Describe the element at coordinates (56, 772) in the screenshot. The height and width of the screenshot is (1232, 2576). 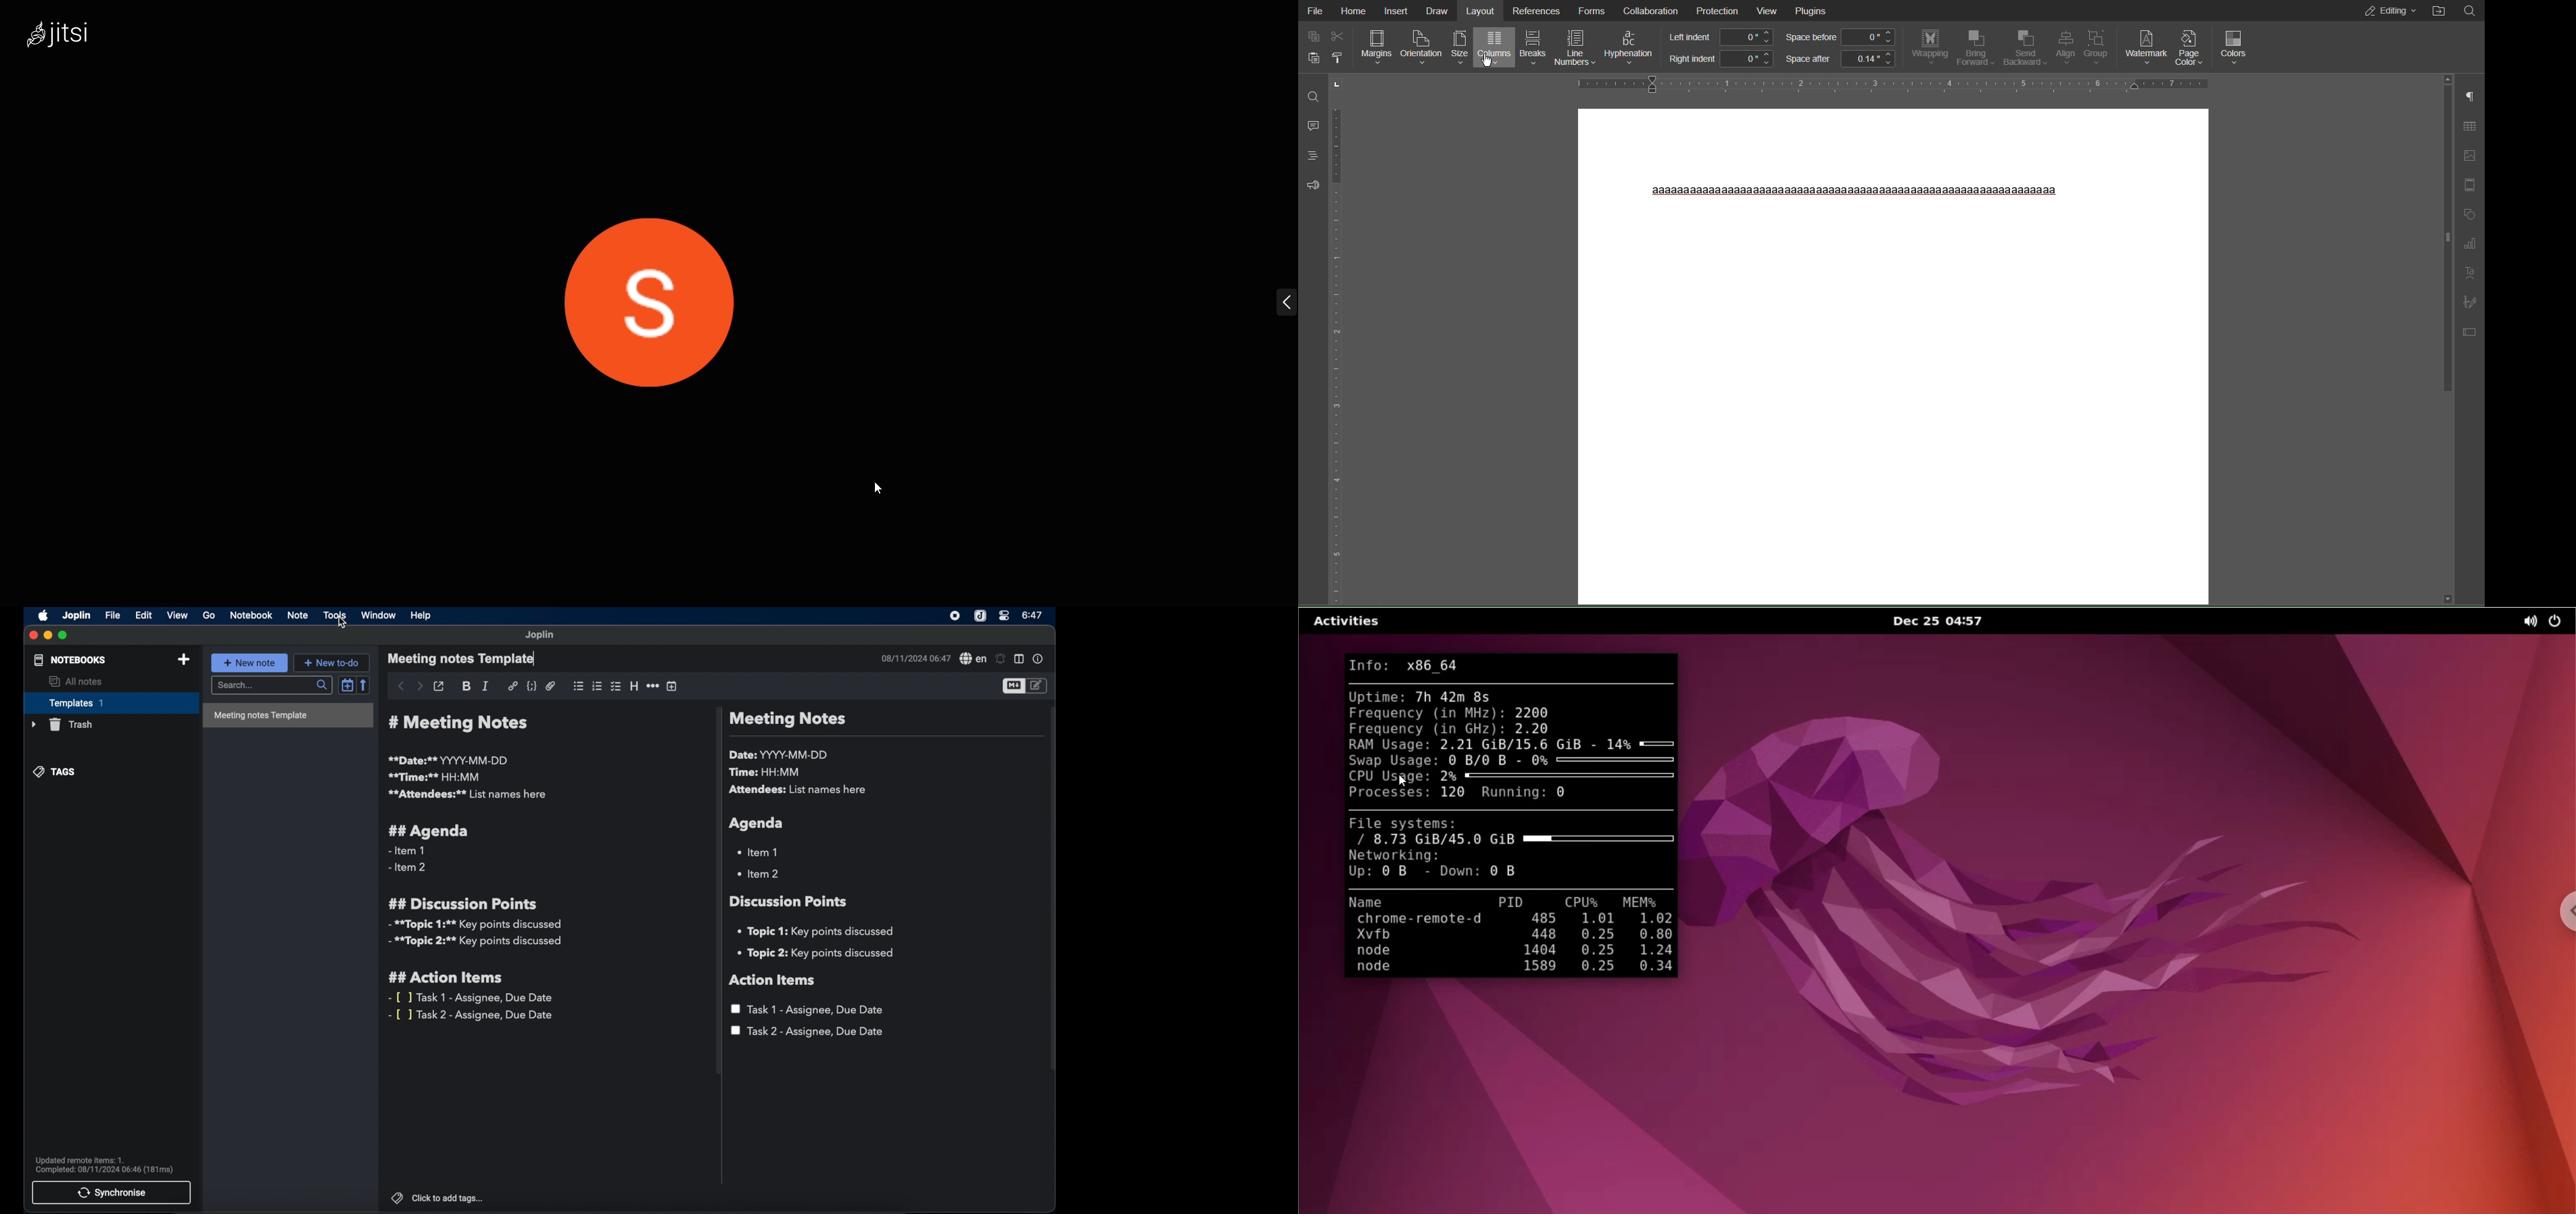
I see `tags` at that location.